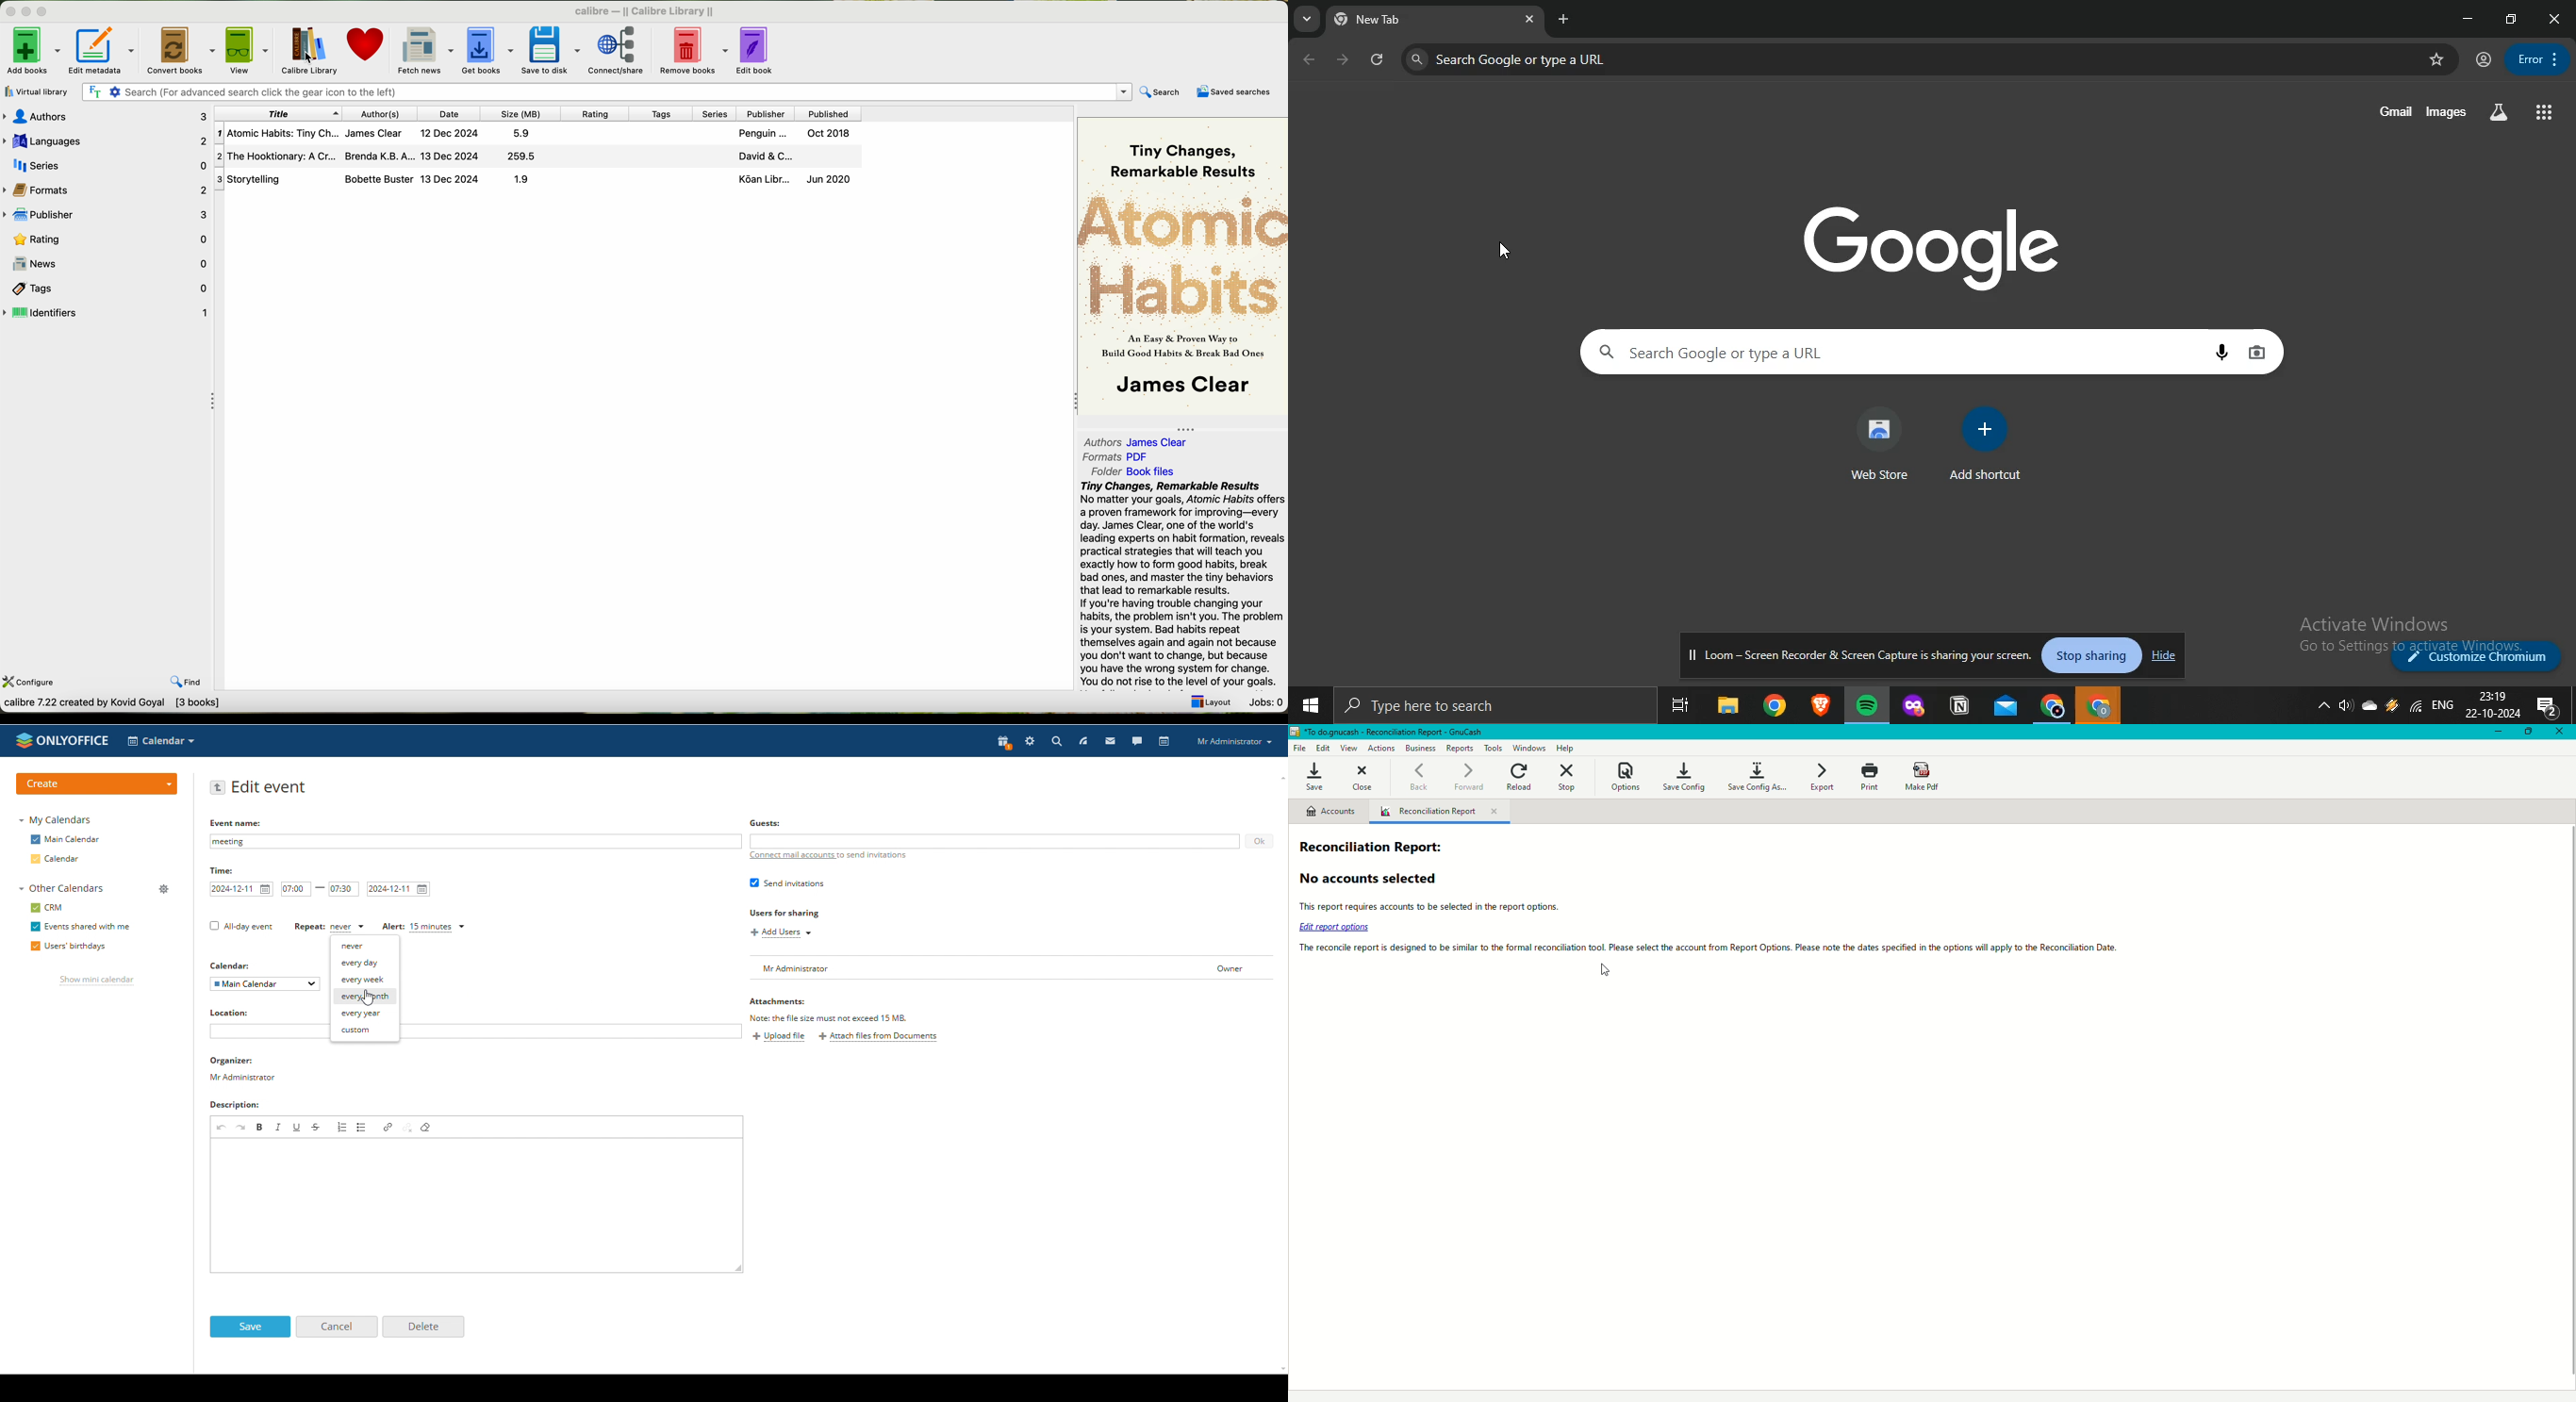 Image resolution: width=2576 pixels, height=1428 pixels. What do you see at coordinates (2438, 60) in the screenshot?
I see `bookmark this tab` at bounding box center [2438, 60].